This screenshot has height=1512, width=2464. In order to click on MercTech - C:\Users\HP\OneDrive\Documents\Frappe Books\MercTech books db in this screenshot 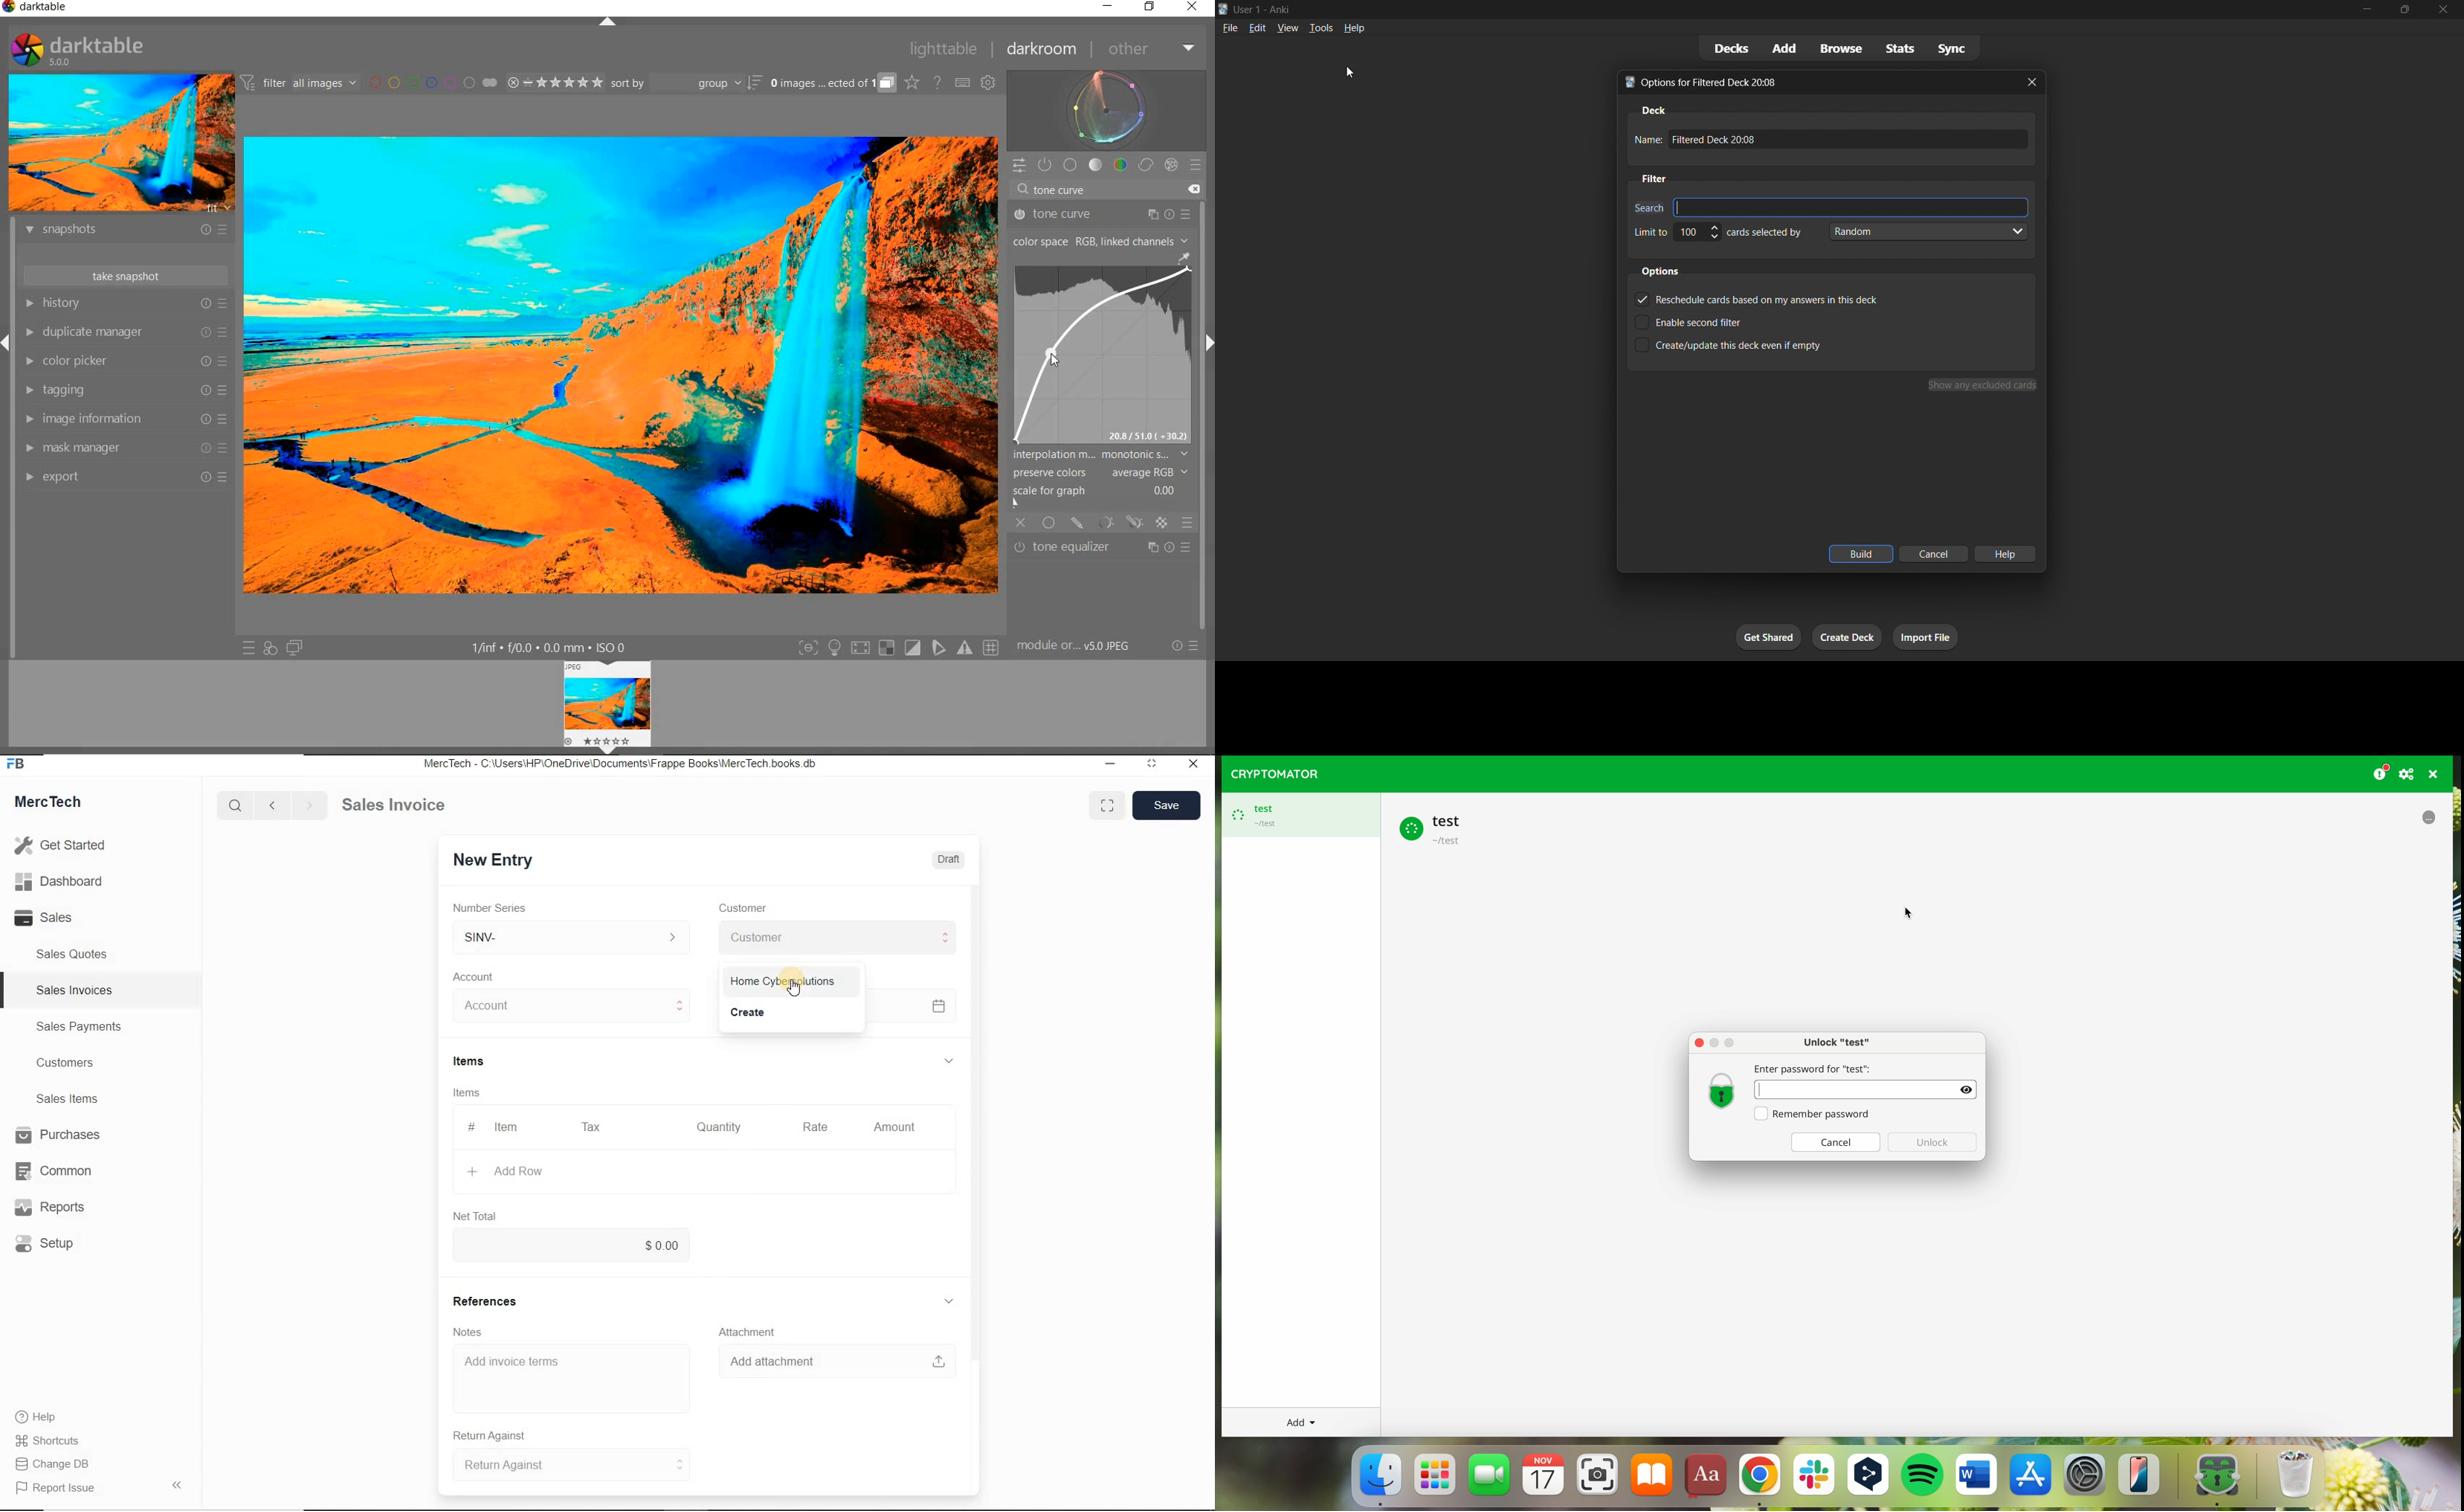, I will do `click(622, 764)`.